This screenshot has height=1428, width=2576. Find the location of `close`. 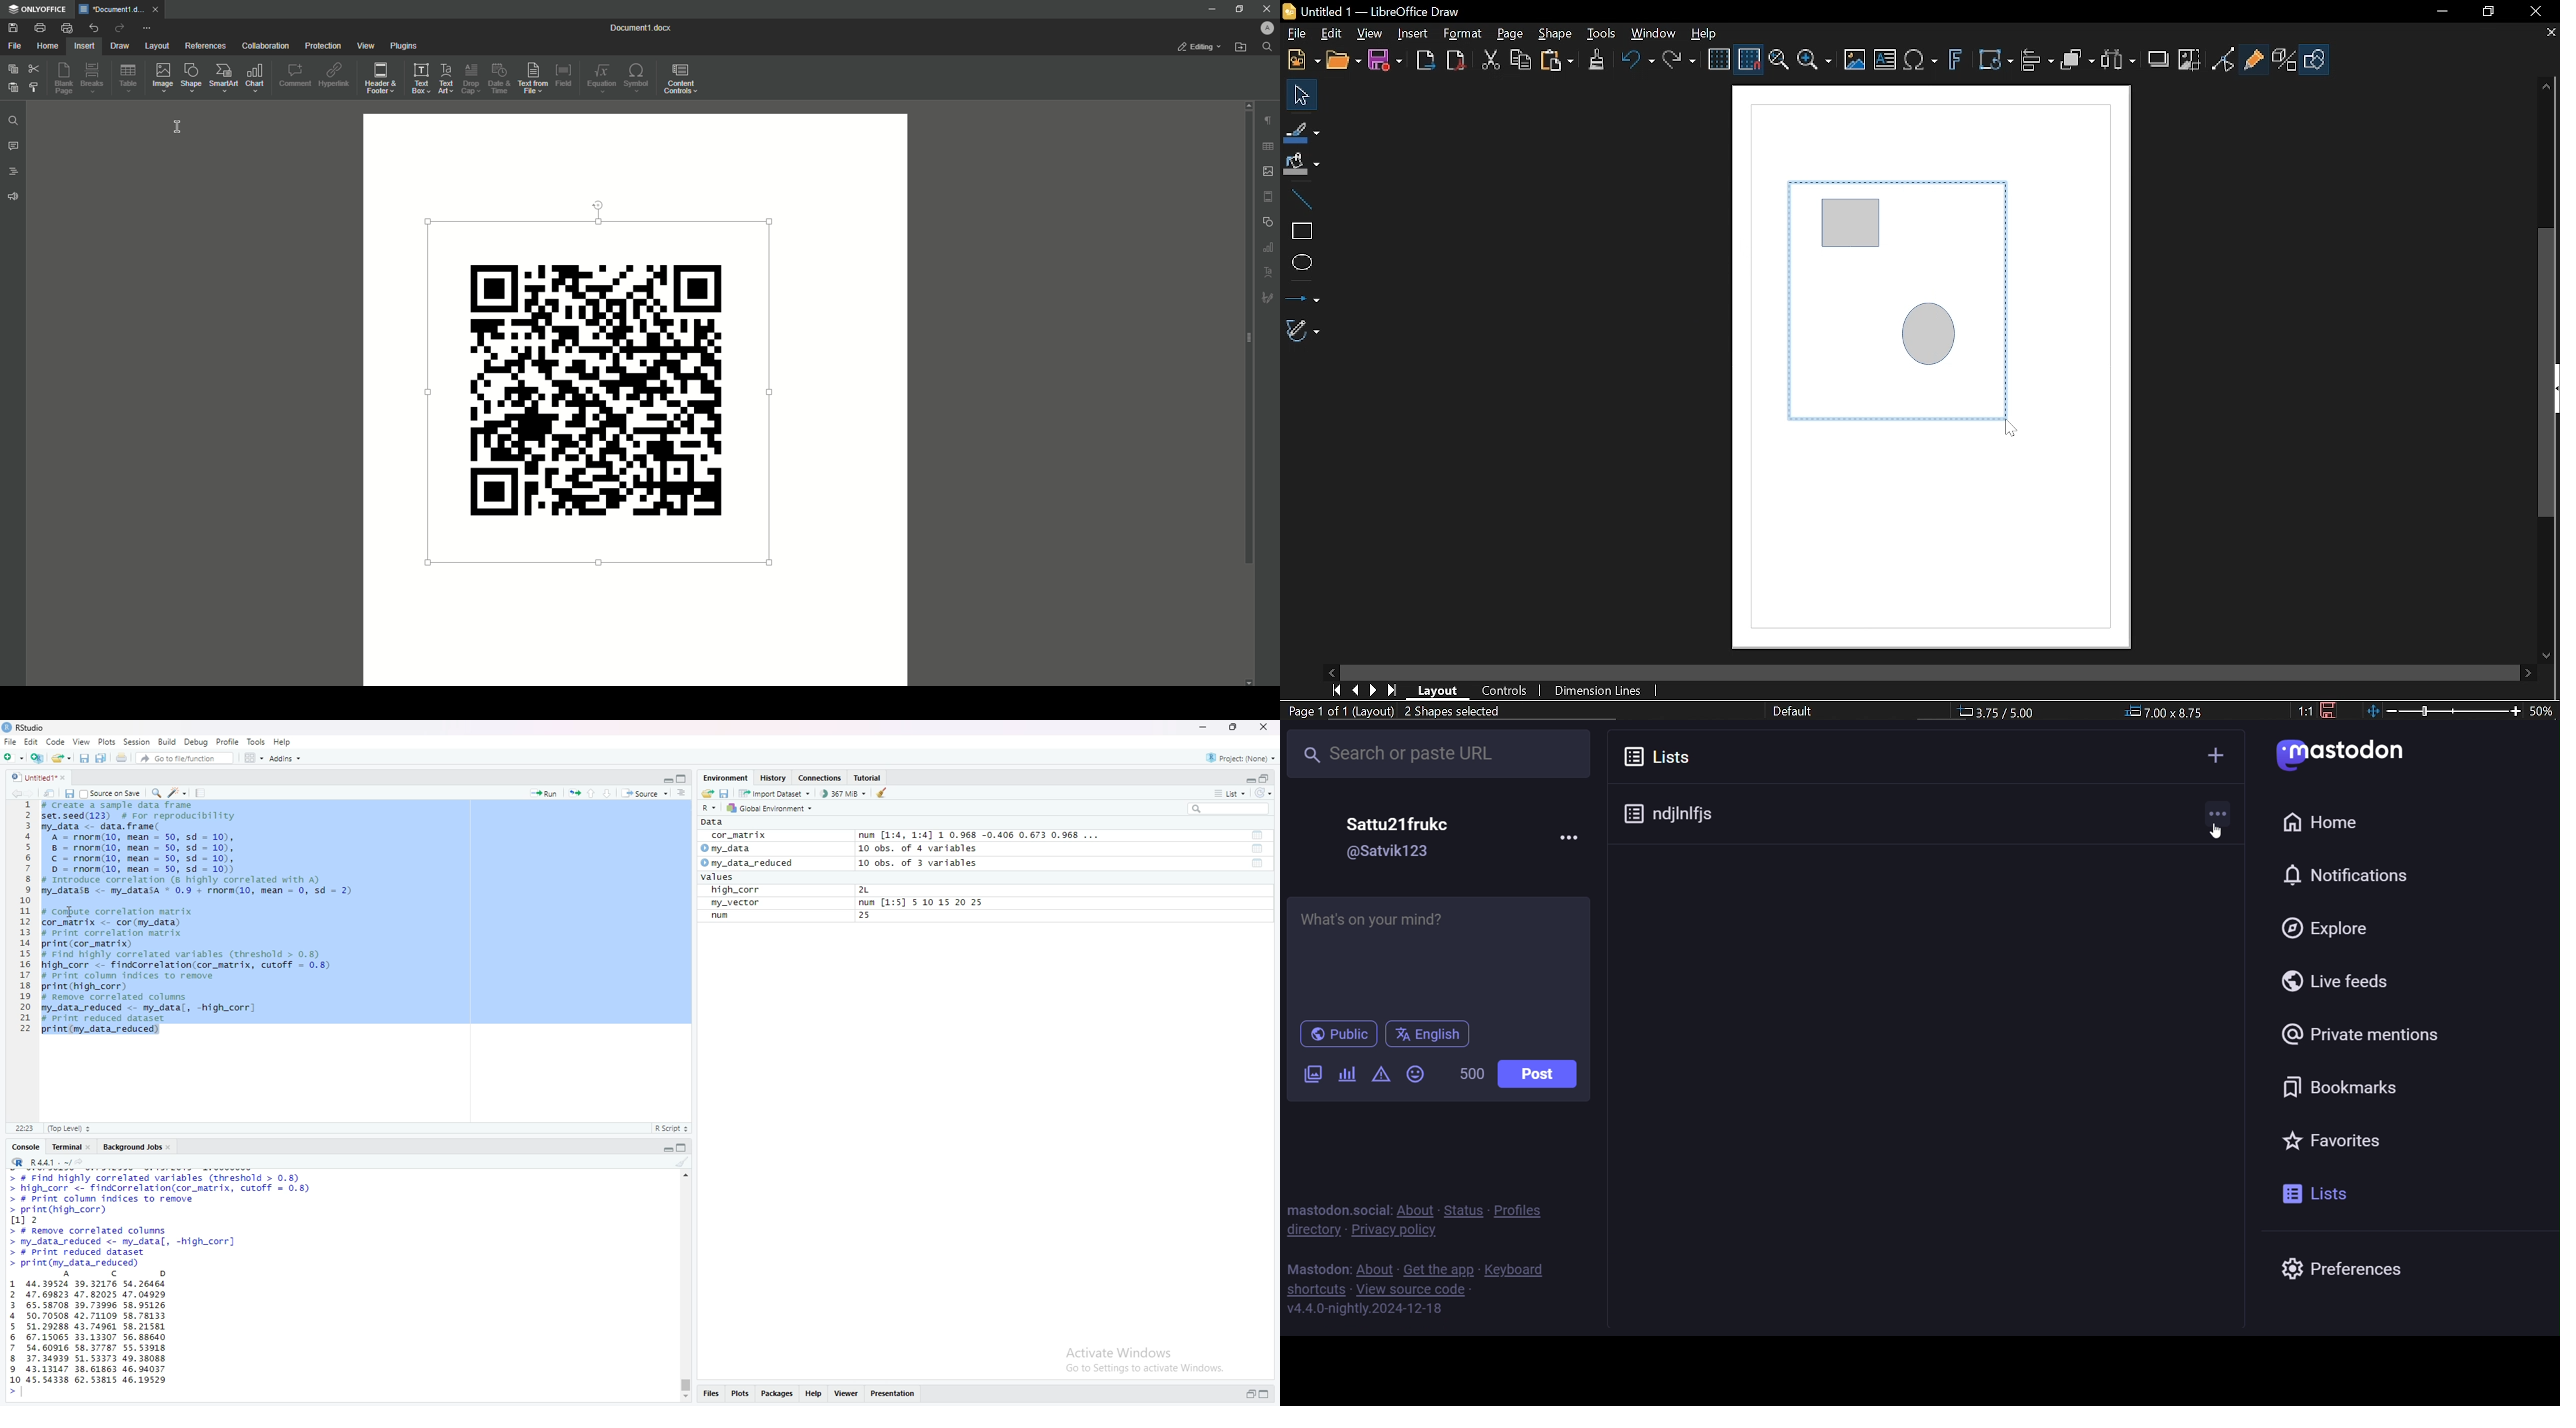

close is located at coordinates (90, 1148).